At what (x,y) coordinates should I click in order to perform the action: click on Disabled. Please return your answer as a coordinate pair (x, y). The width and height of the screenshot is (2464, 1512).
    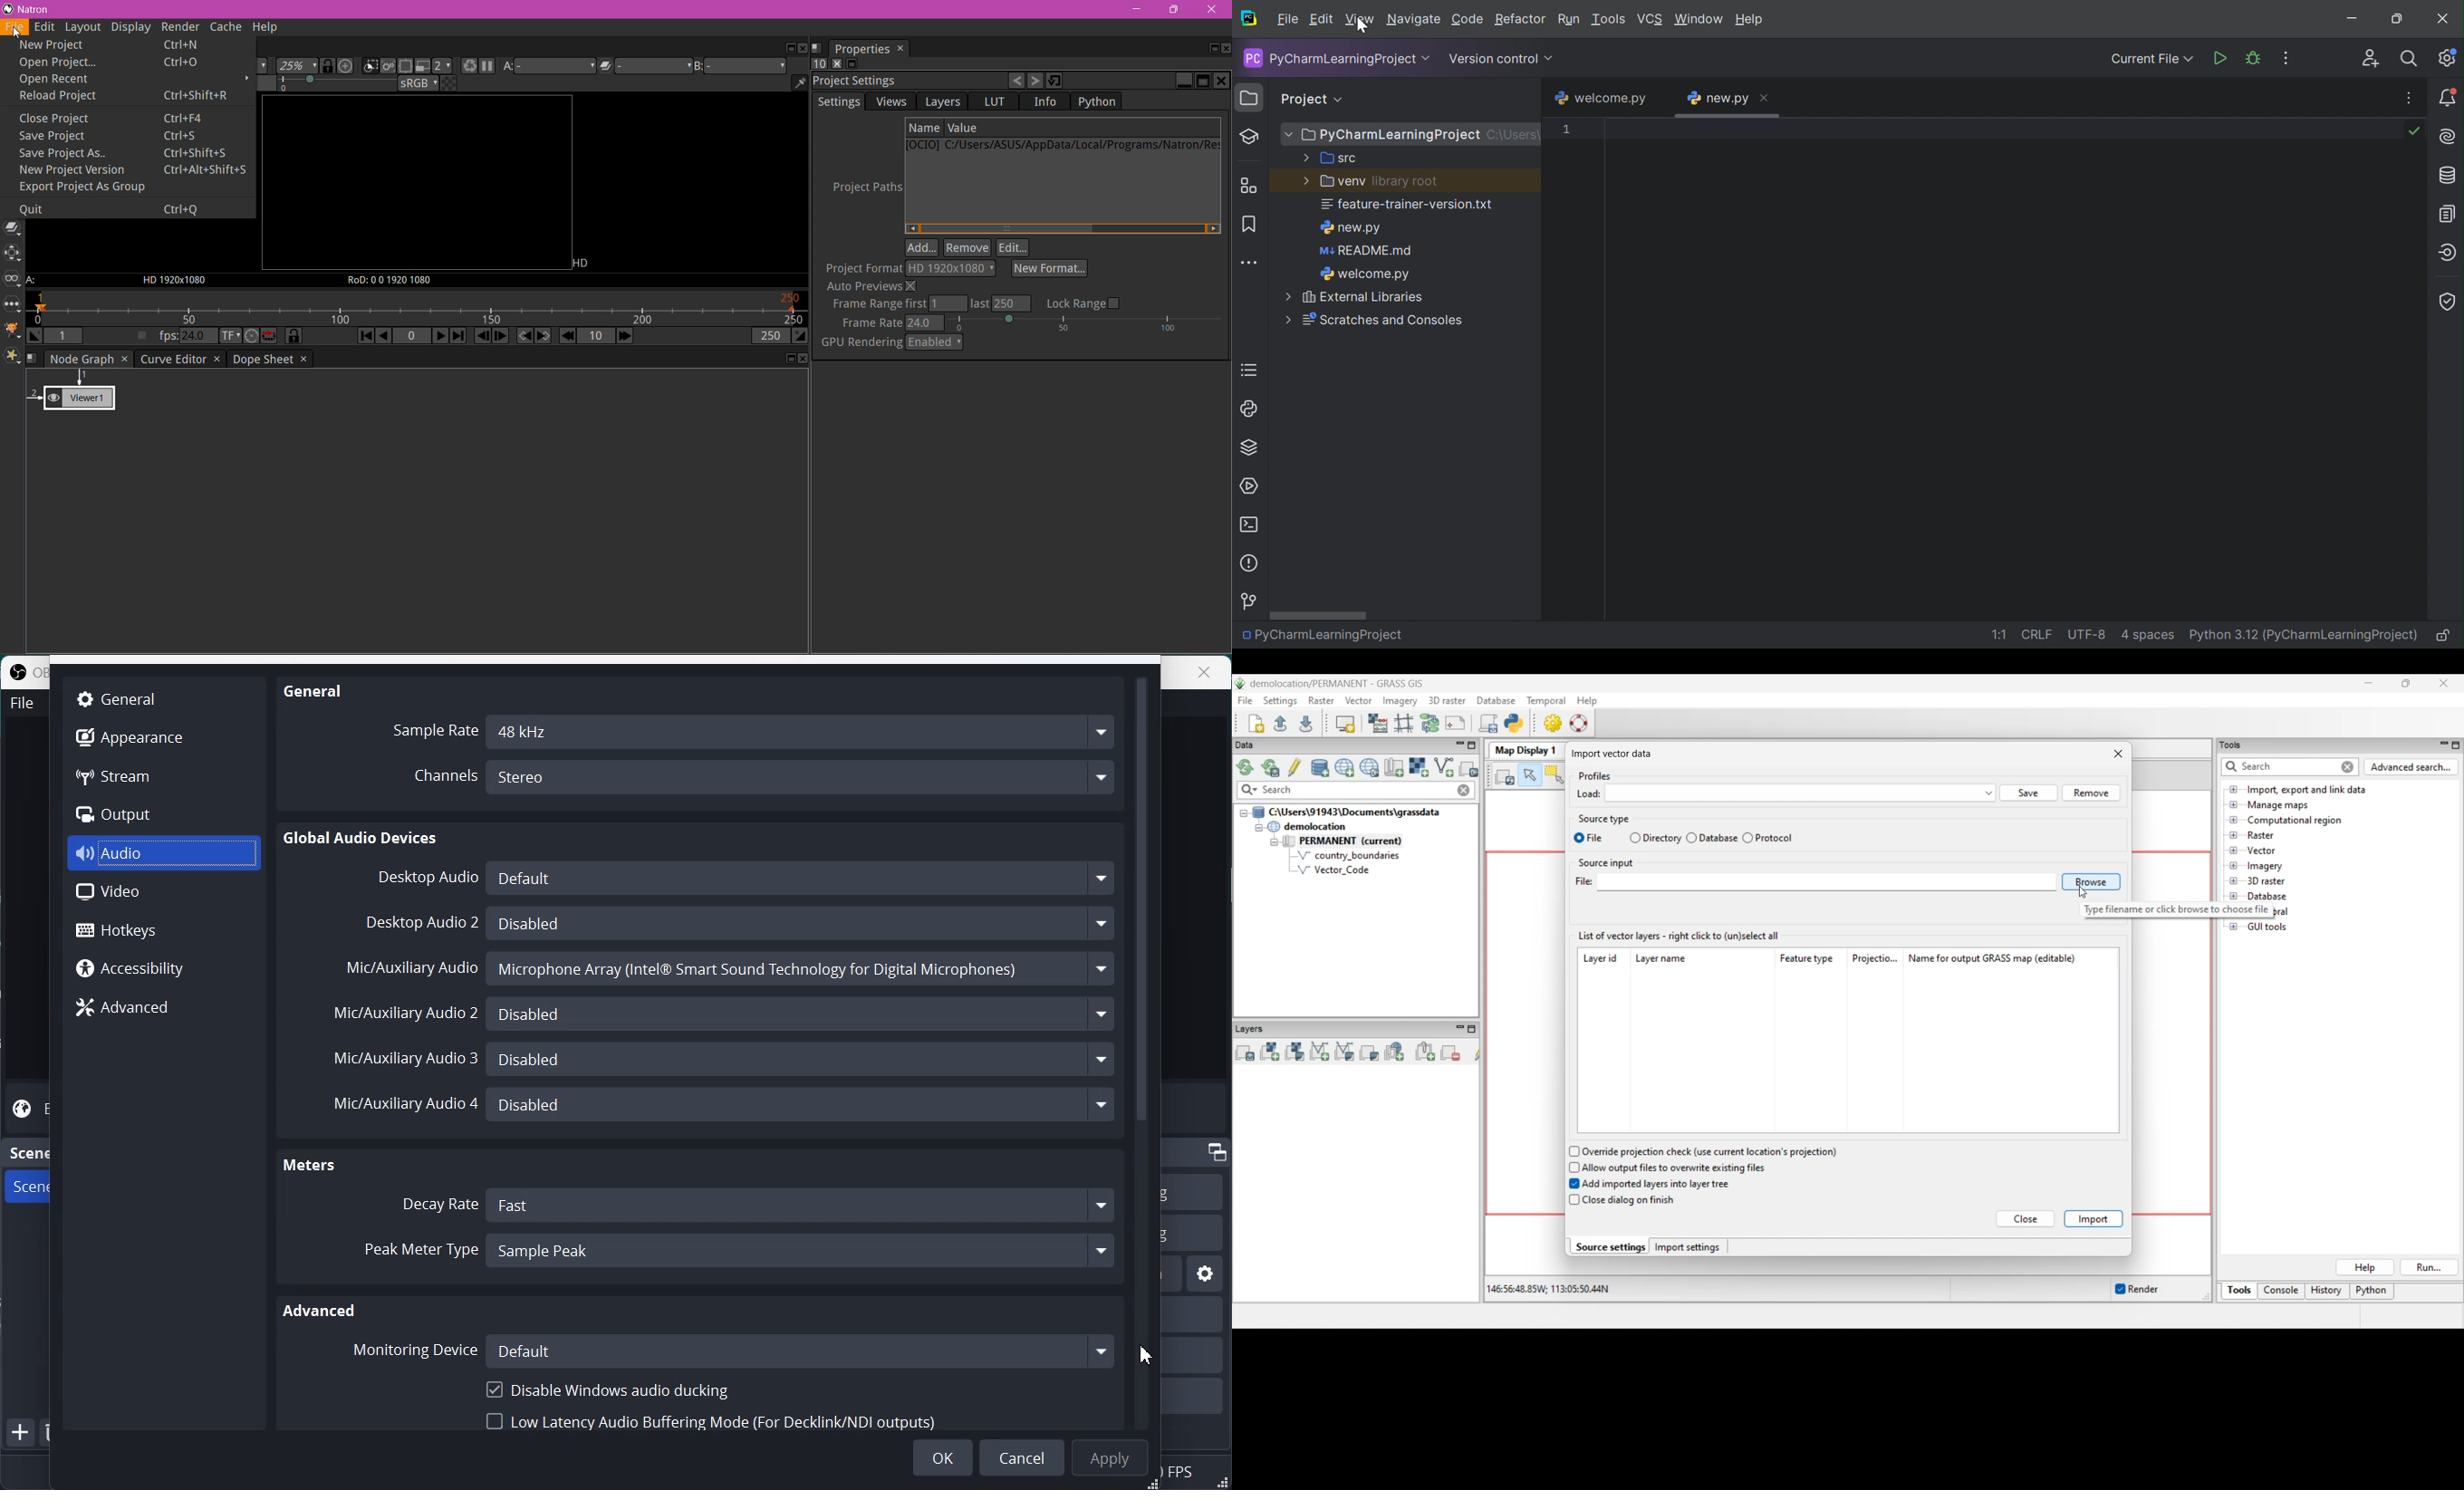
    Looking at the image, I should click on (802, 1014).